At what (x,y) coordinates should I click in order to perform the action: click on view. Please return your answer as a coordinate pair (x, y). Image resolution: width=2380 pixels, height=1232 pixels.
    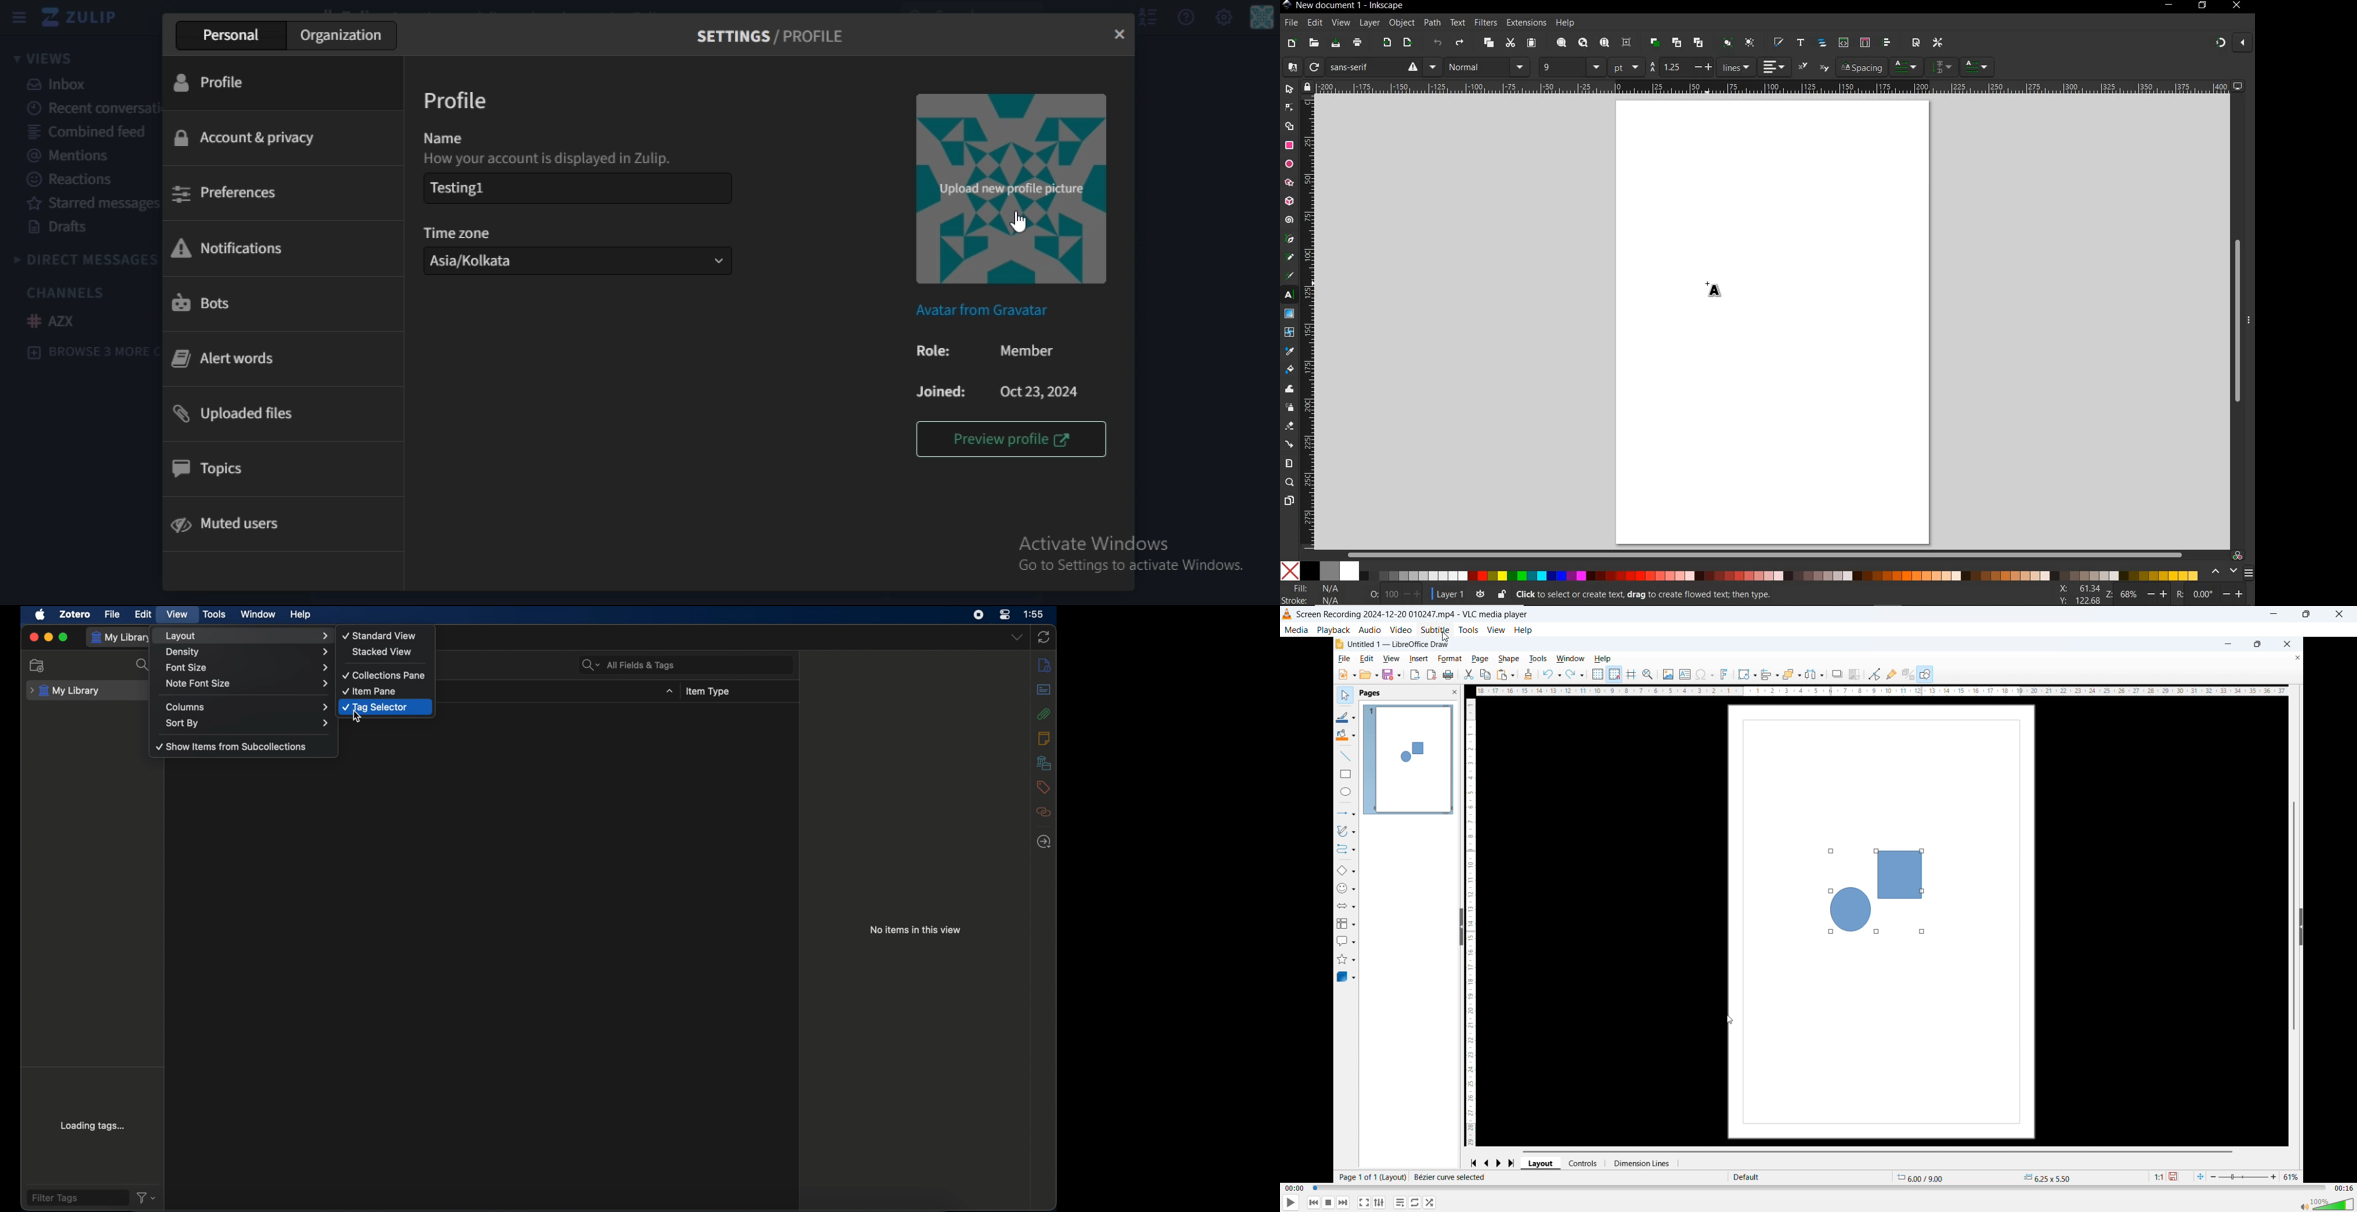
    Looking at the image, I should click on (1340, 23).